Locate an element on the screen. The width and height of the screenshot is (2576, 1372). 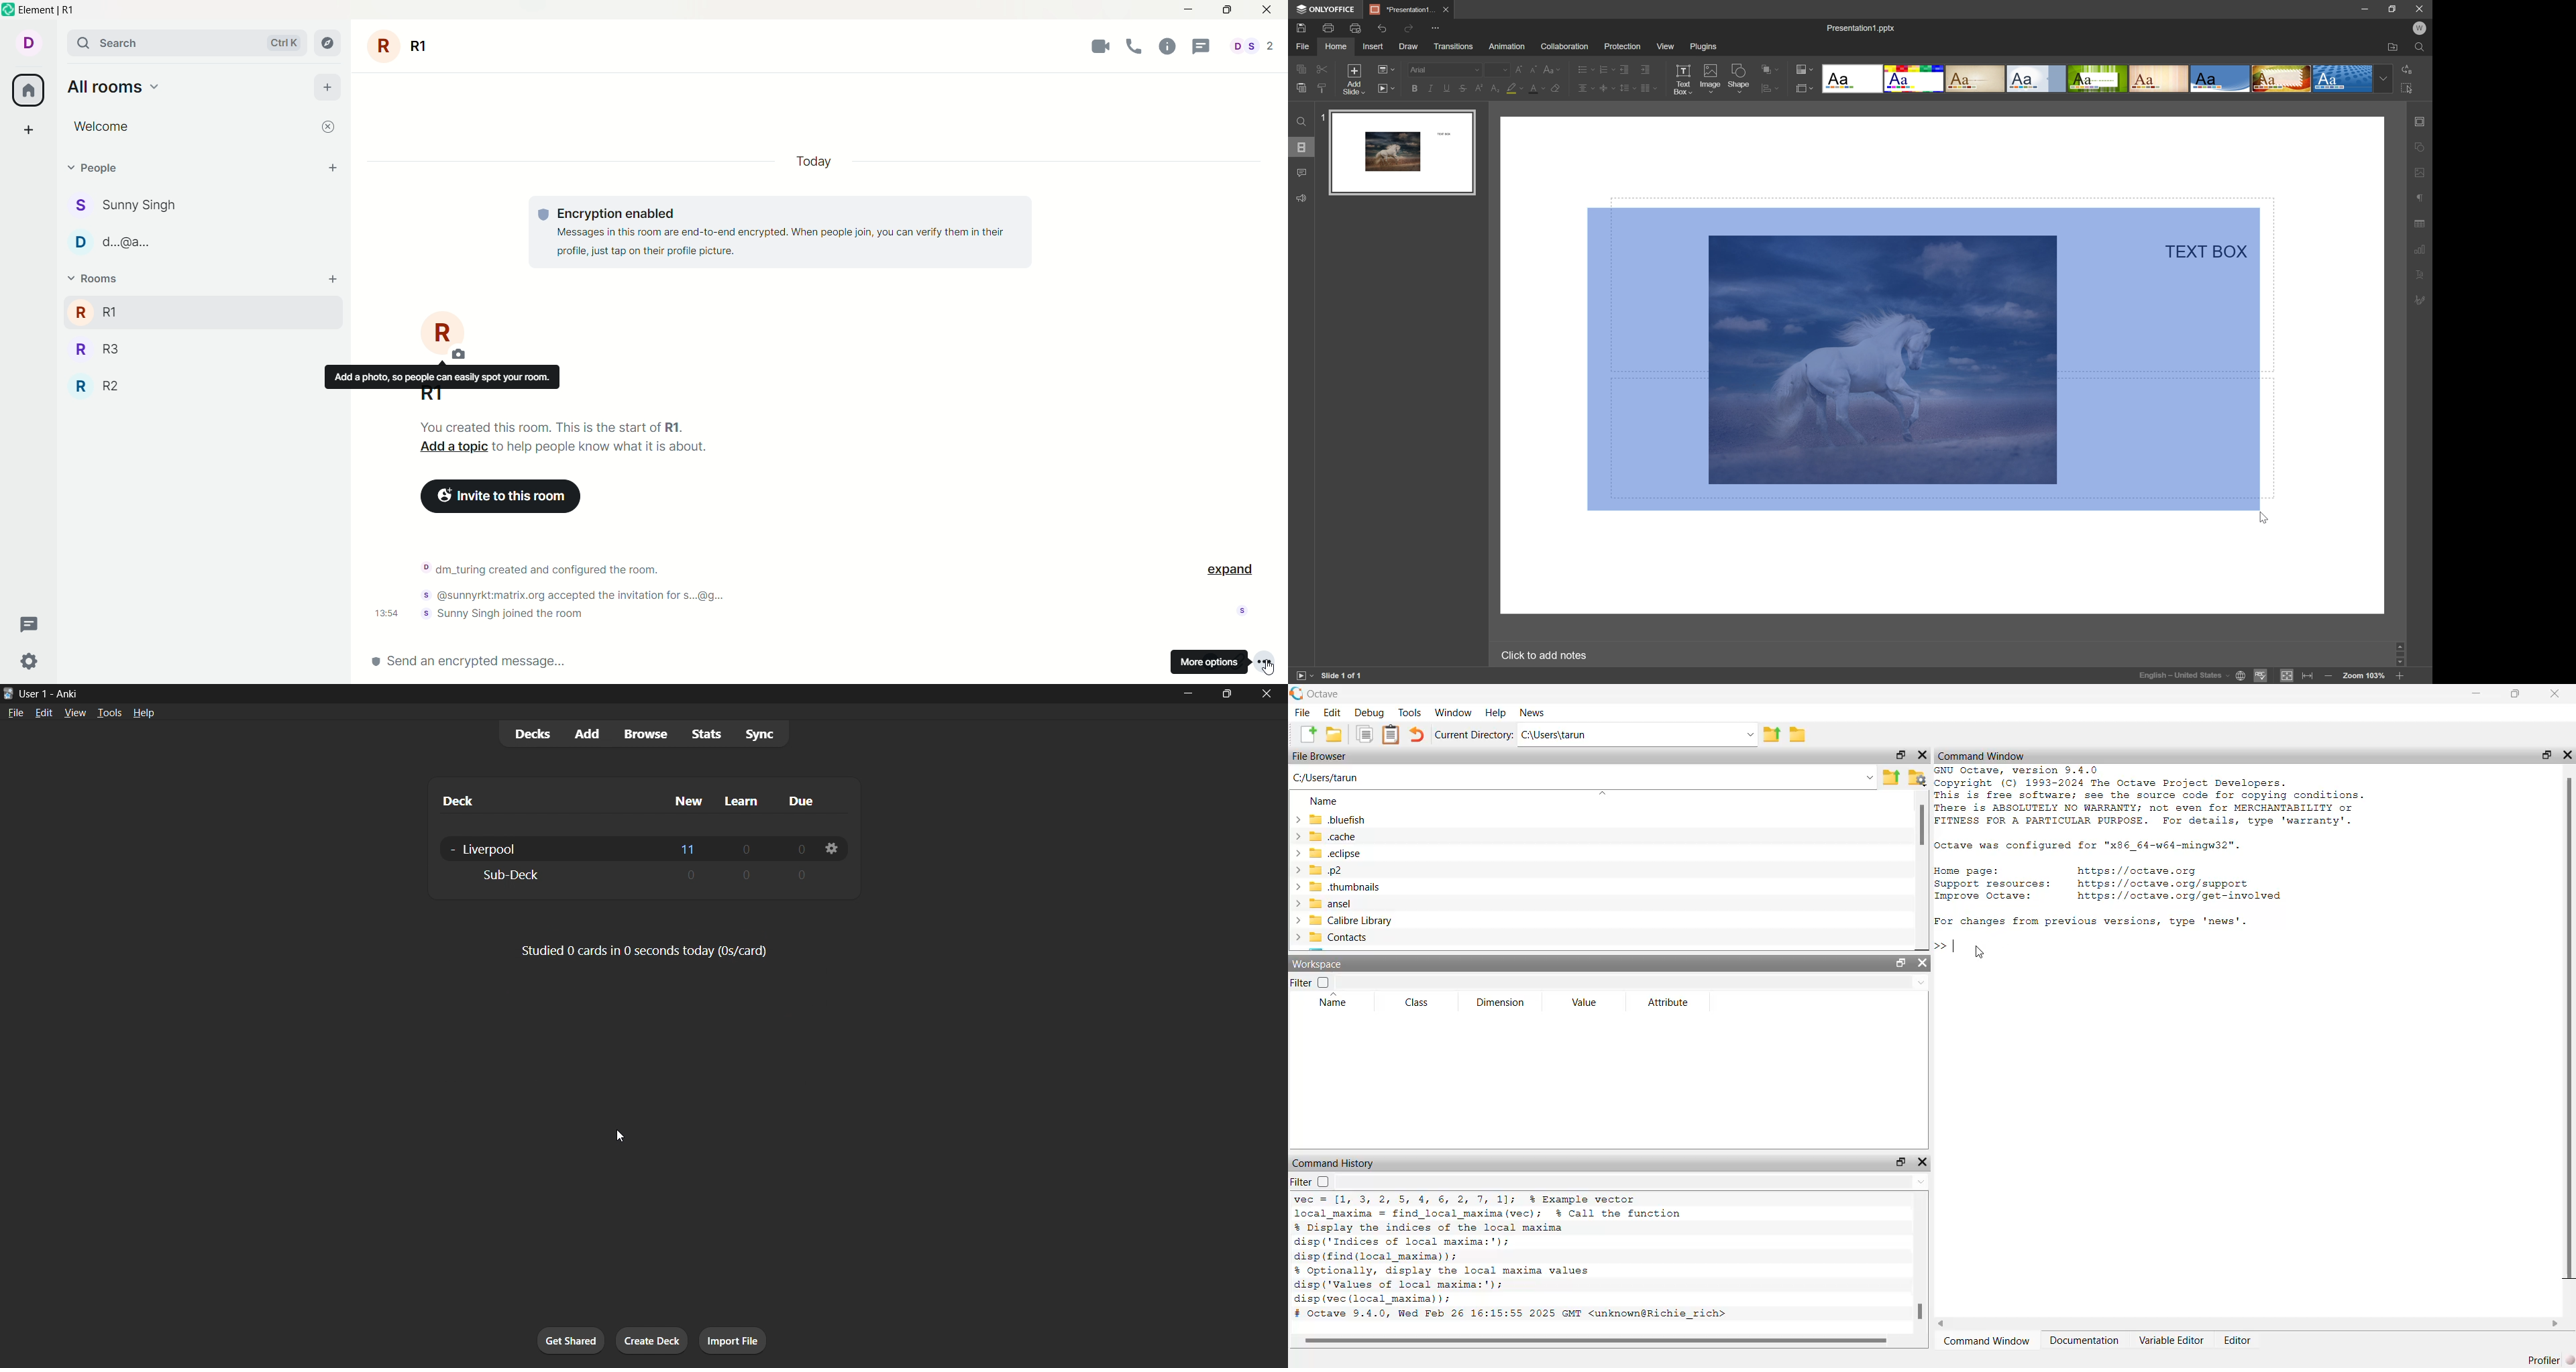
italic is located at coordinates (1431, 88).